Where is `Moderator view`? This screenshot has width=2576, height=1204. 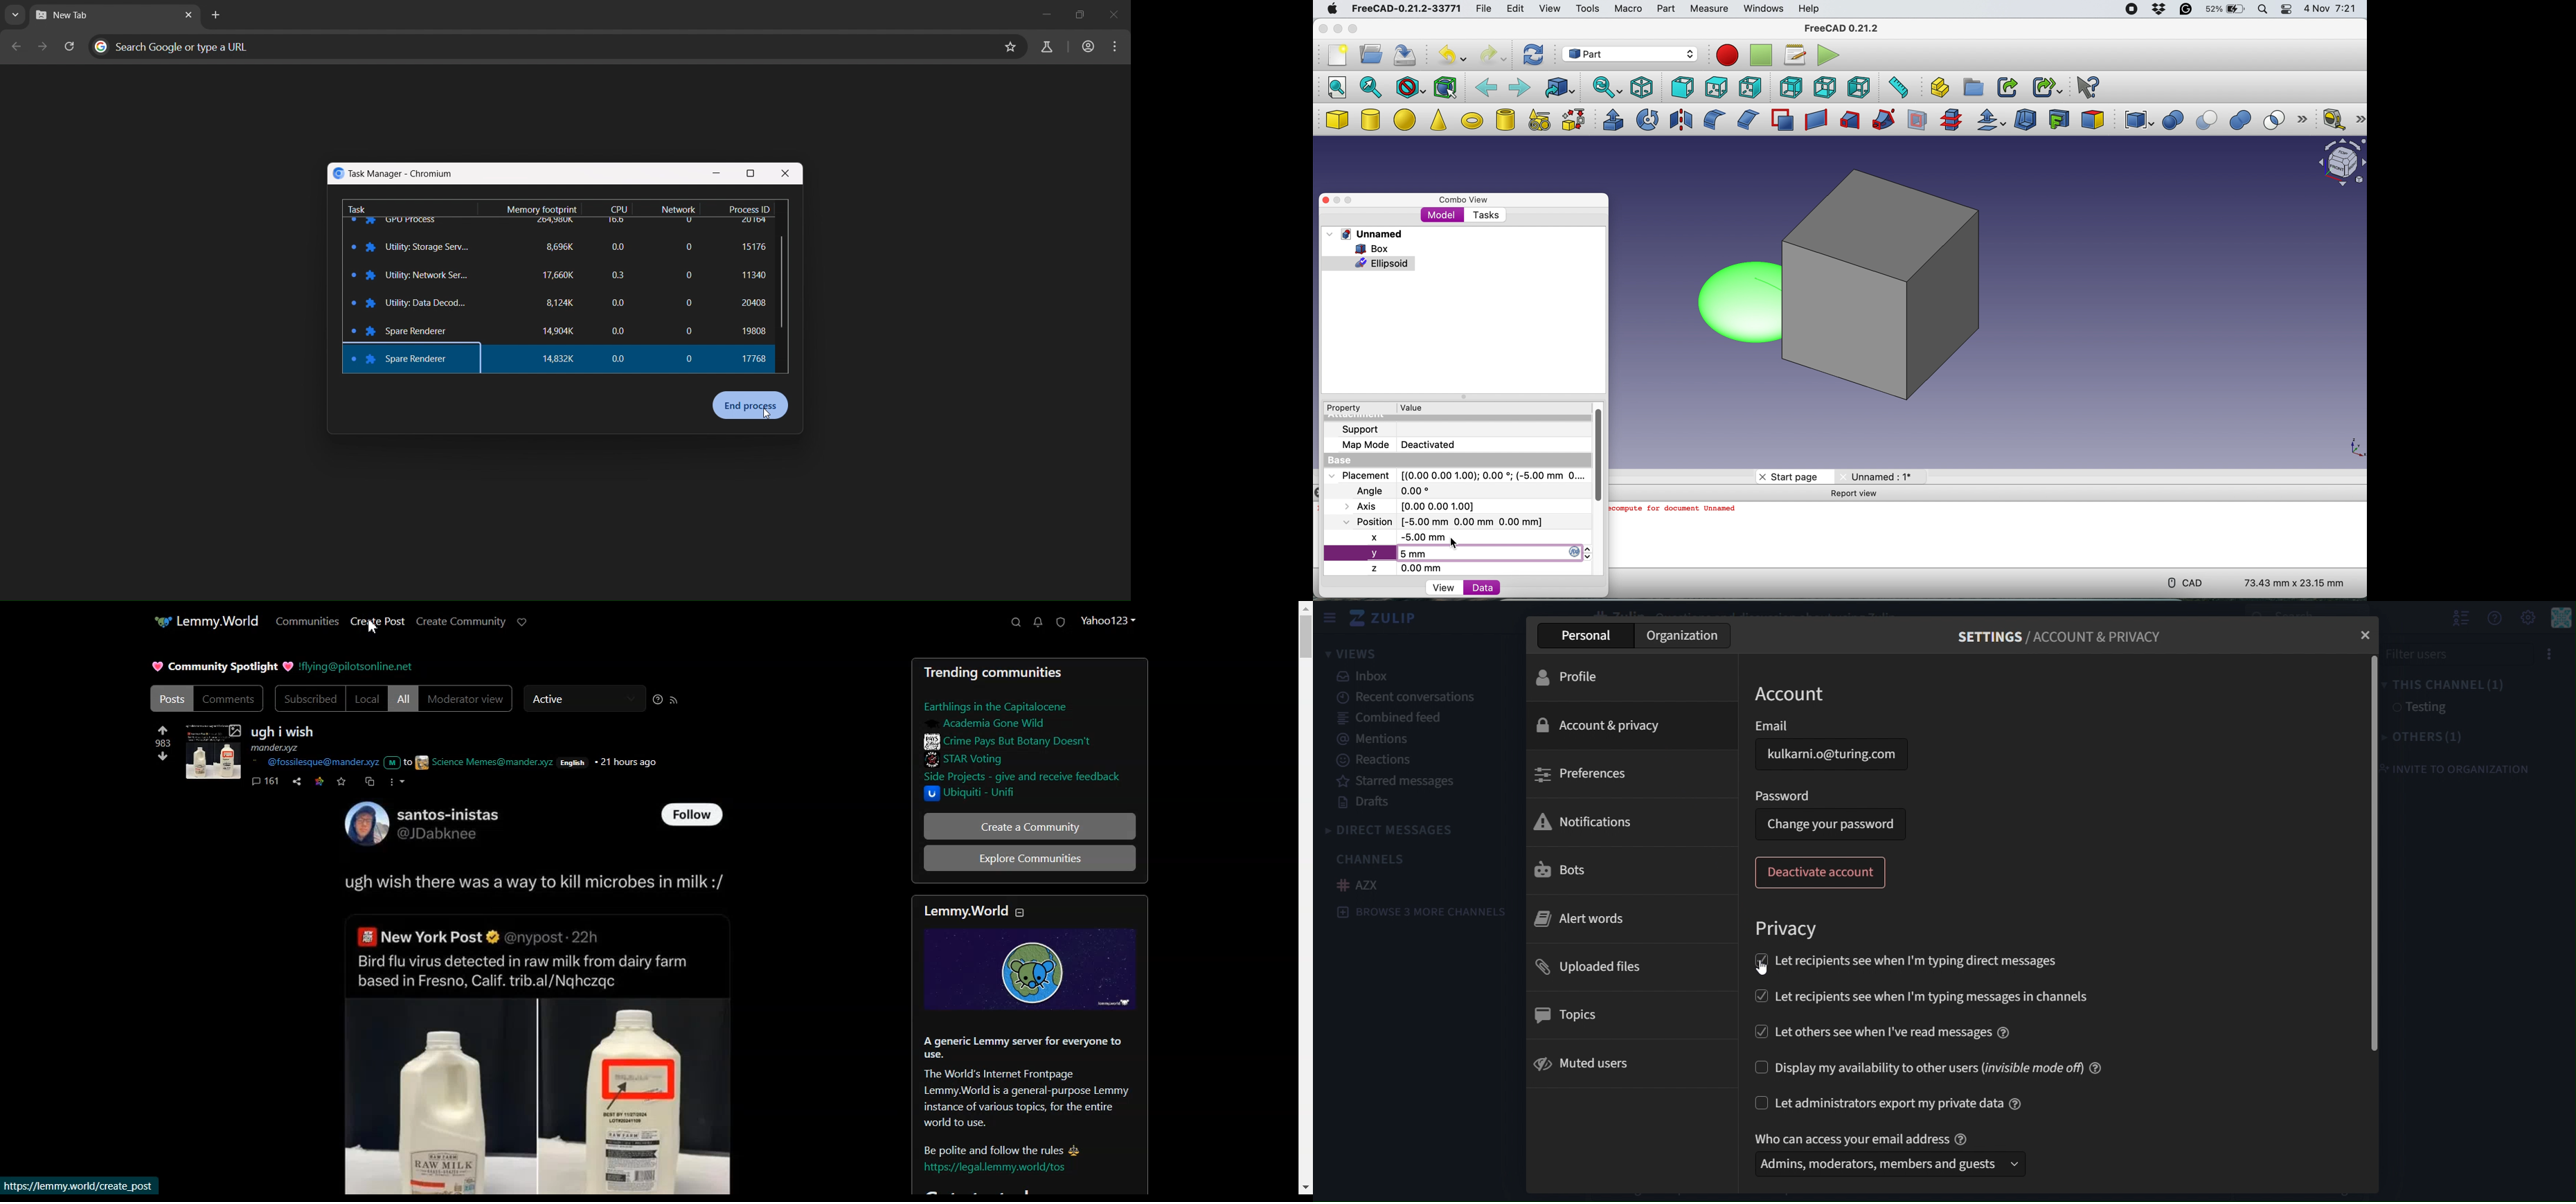 Moderator view is located at coordinates (470, 699).